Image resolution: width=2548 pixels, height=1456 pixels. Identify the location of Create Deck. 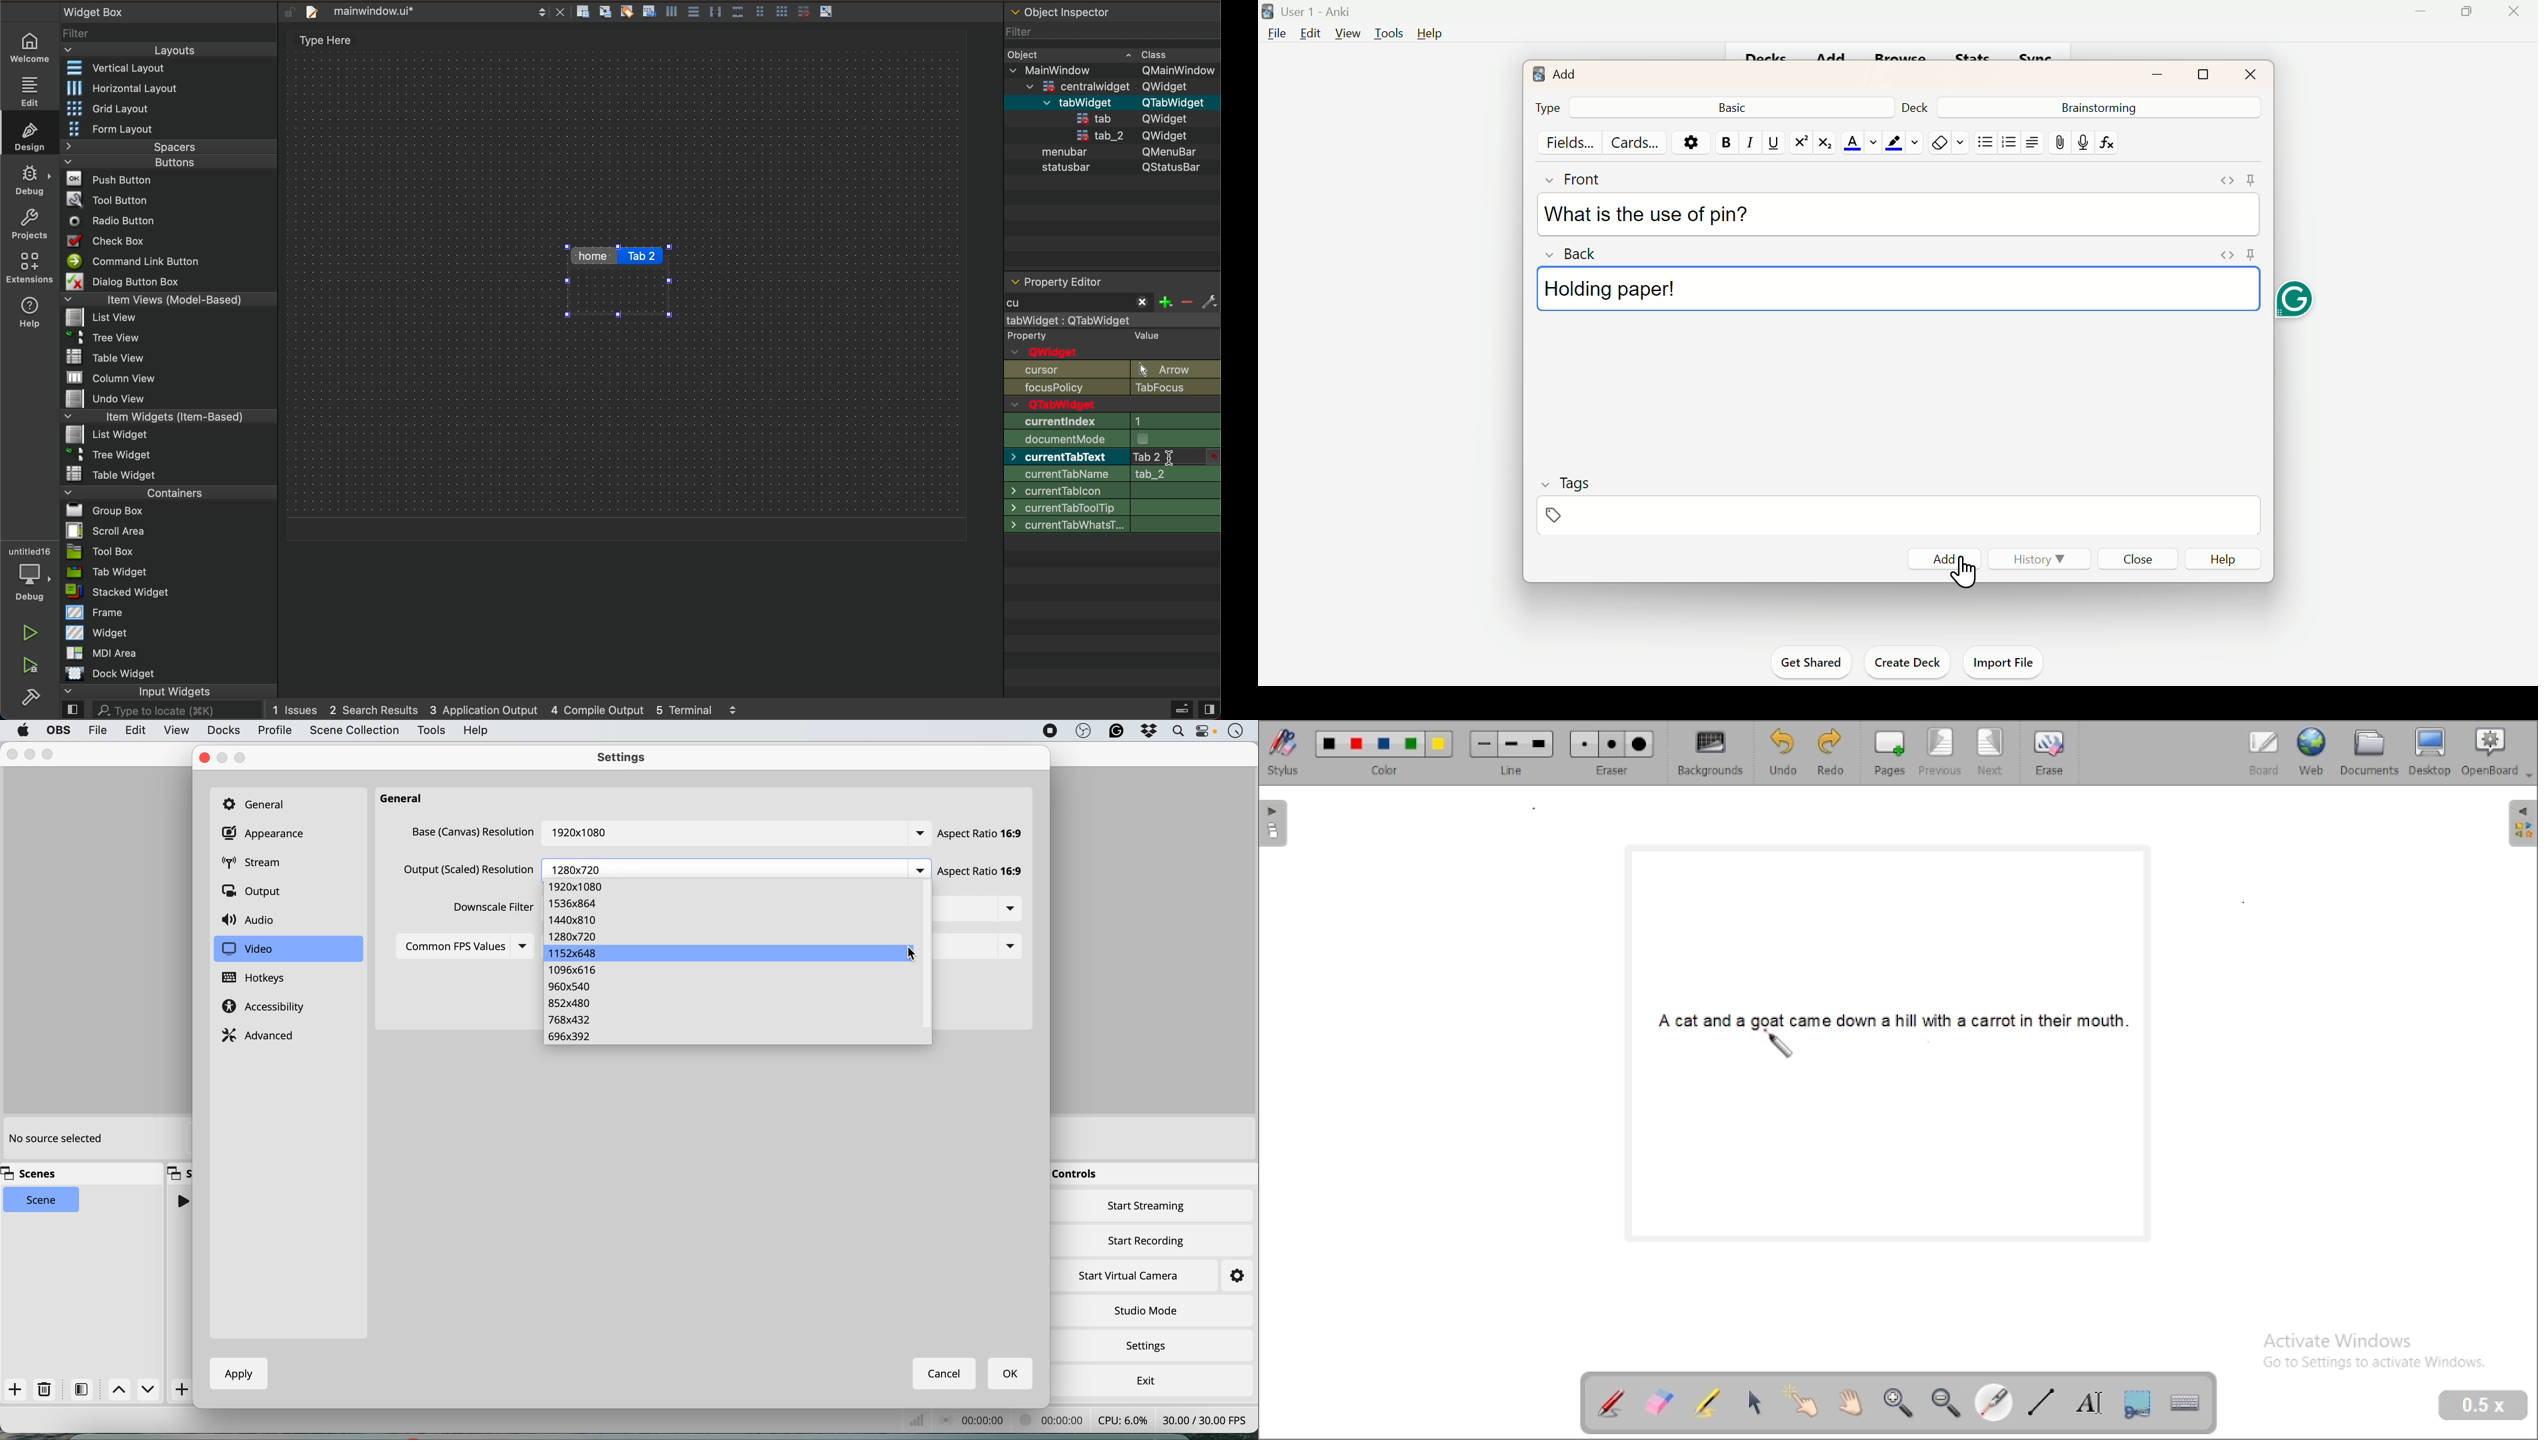
(1905, 661).